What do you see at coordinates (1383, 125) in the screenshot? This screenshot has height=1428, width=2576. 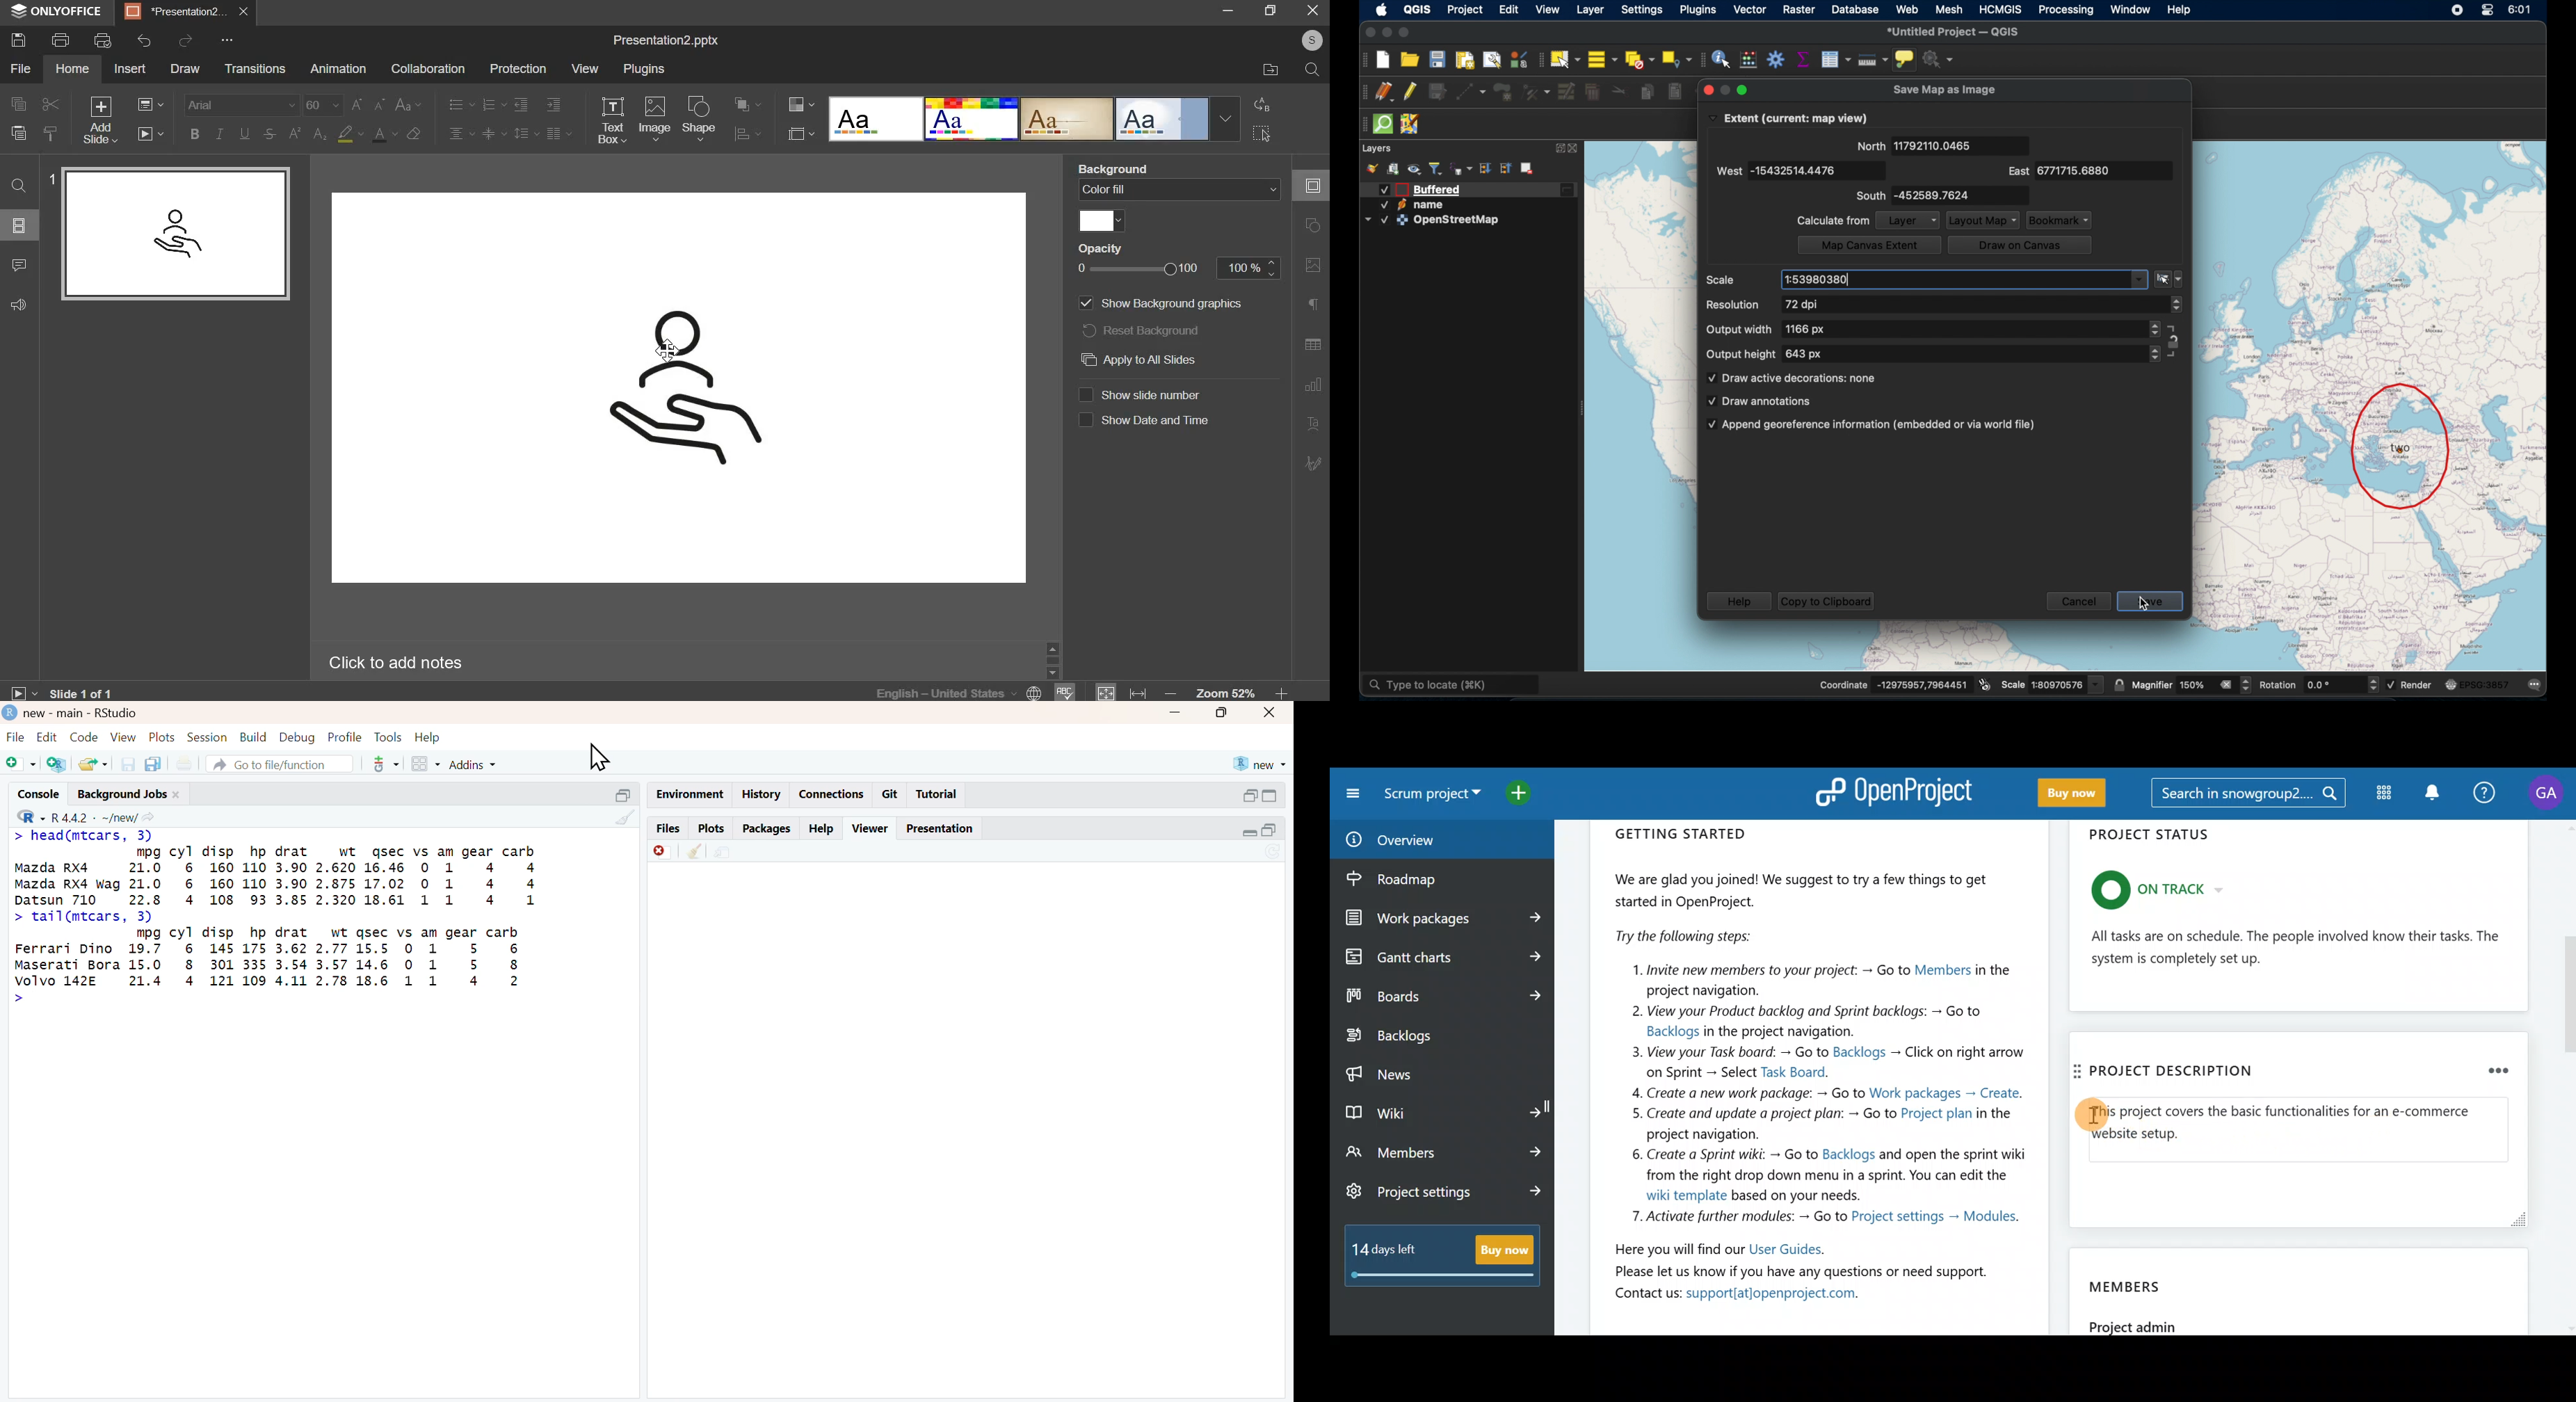 I see `quicksom` at bounding box center [1383, 125].